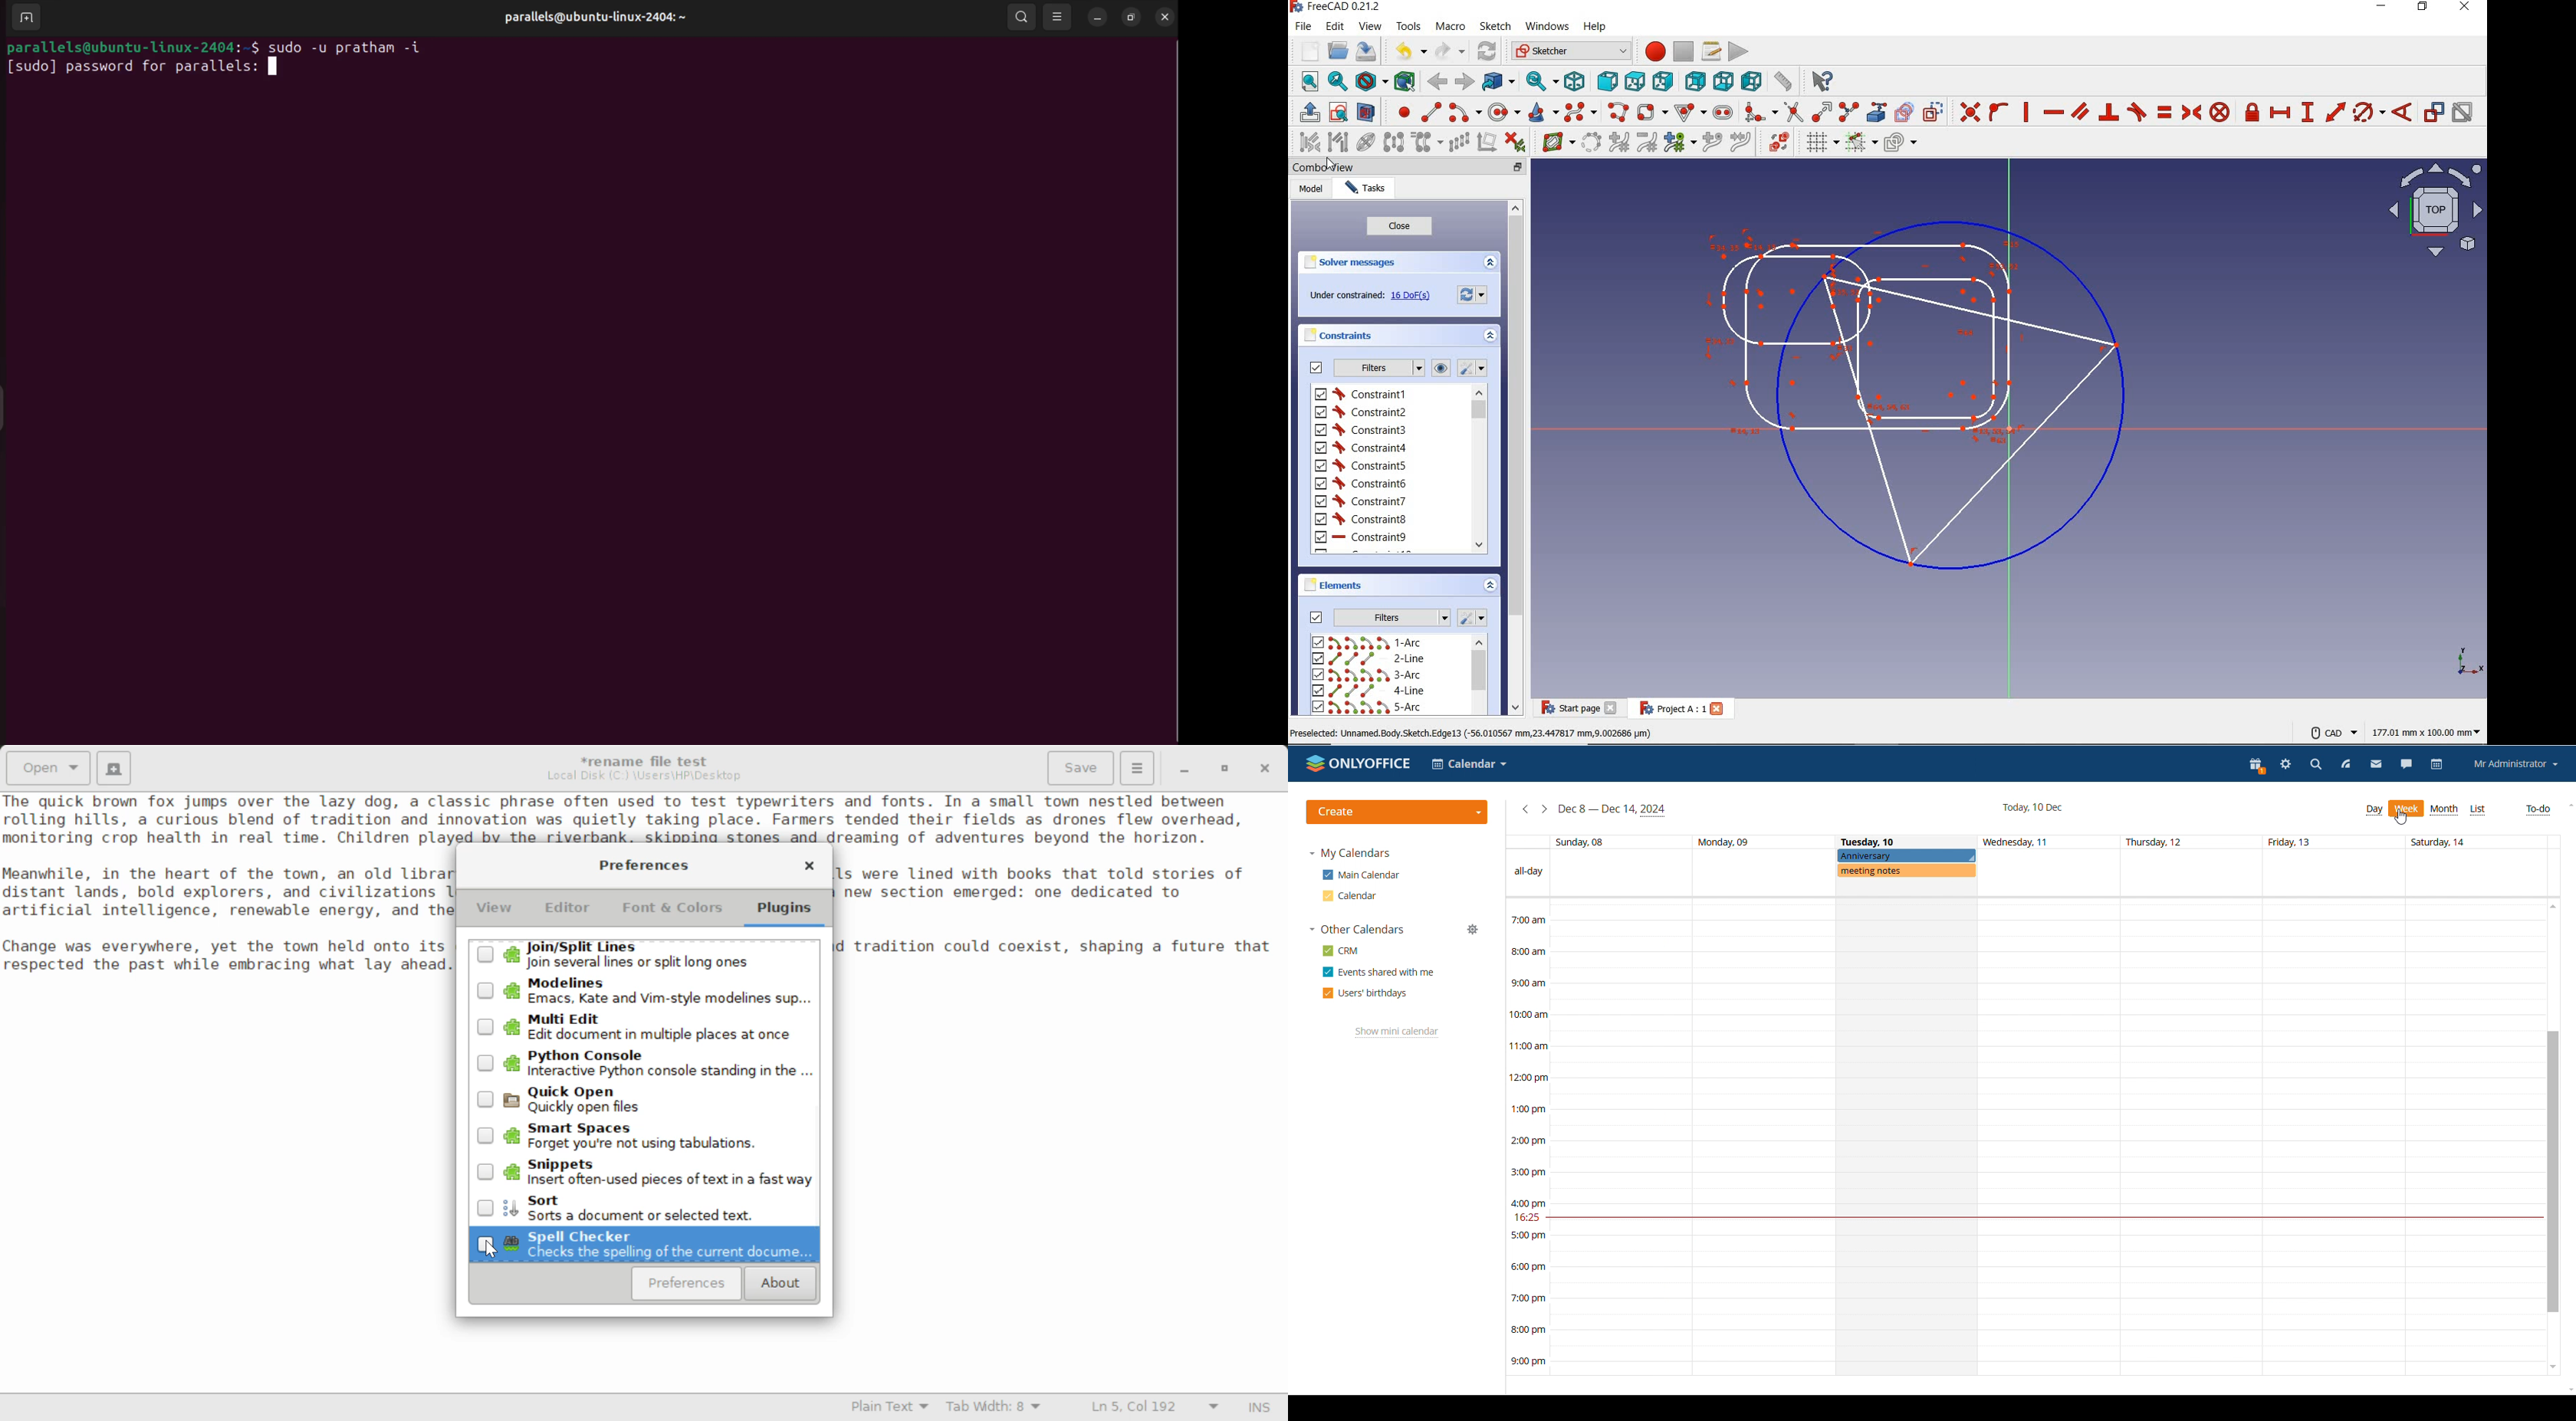 This screenshot has height=1428, width=2576. Describe the element at coordinates (1723, 81) in the screenshot. I see `bottom` at that location.